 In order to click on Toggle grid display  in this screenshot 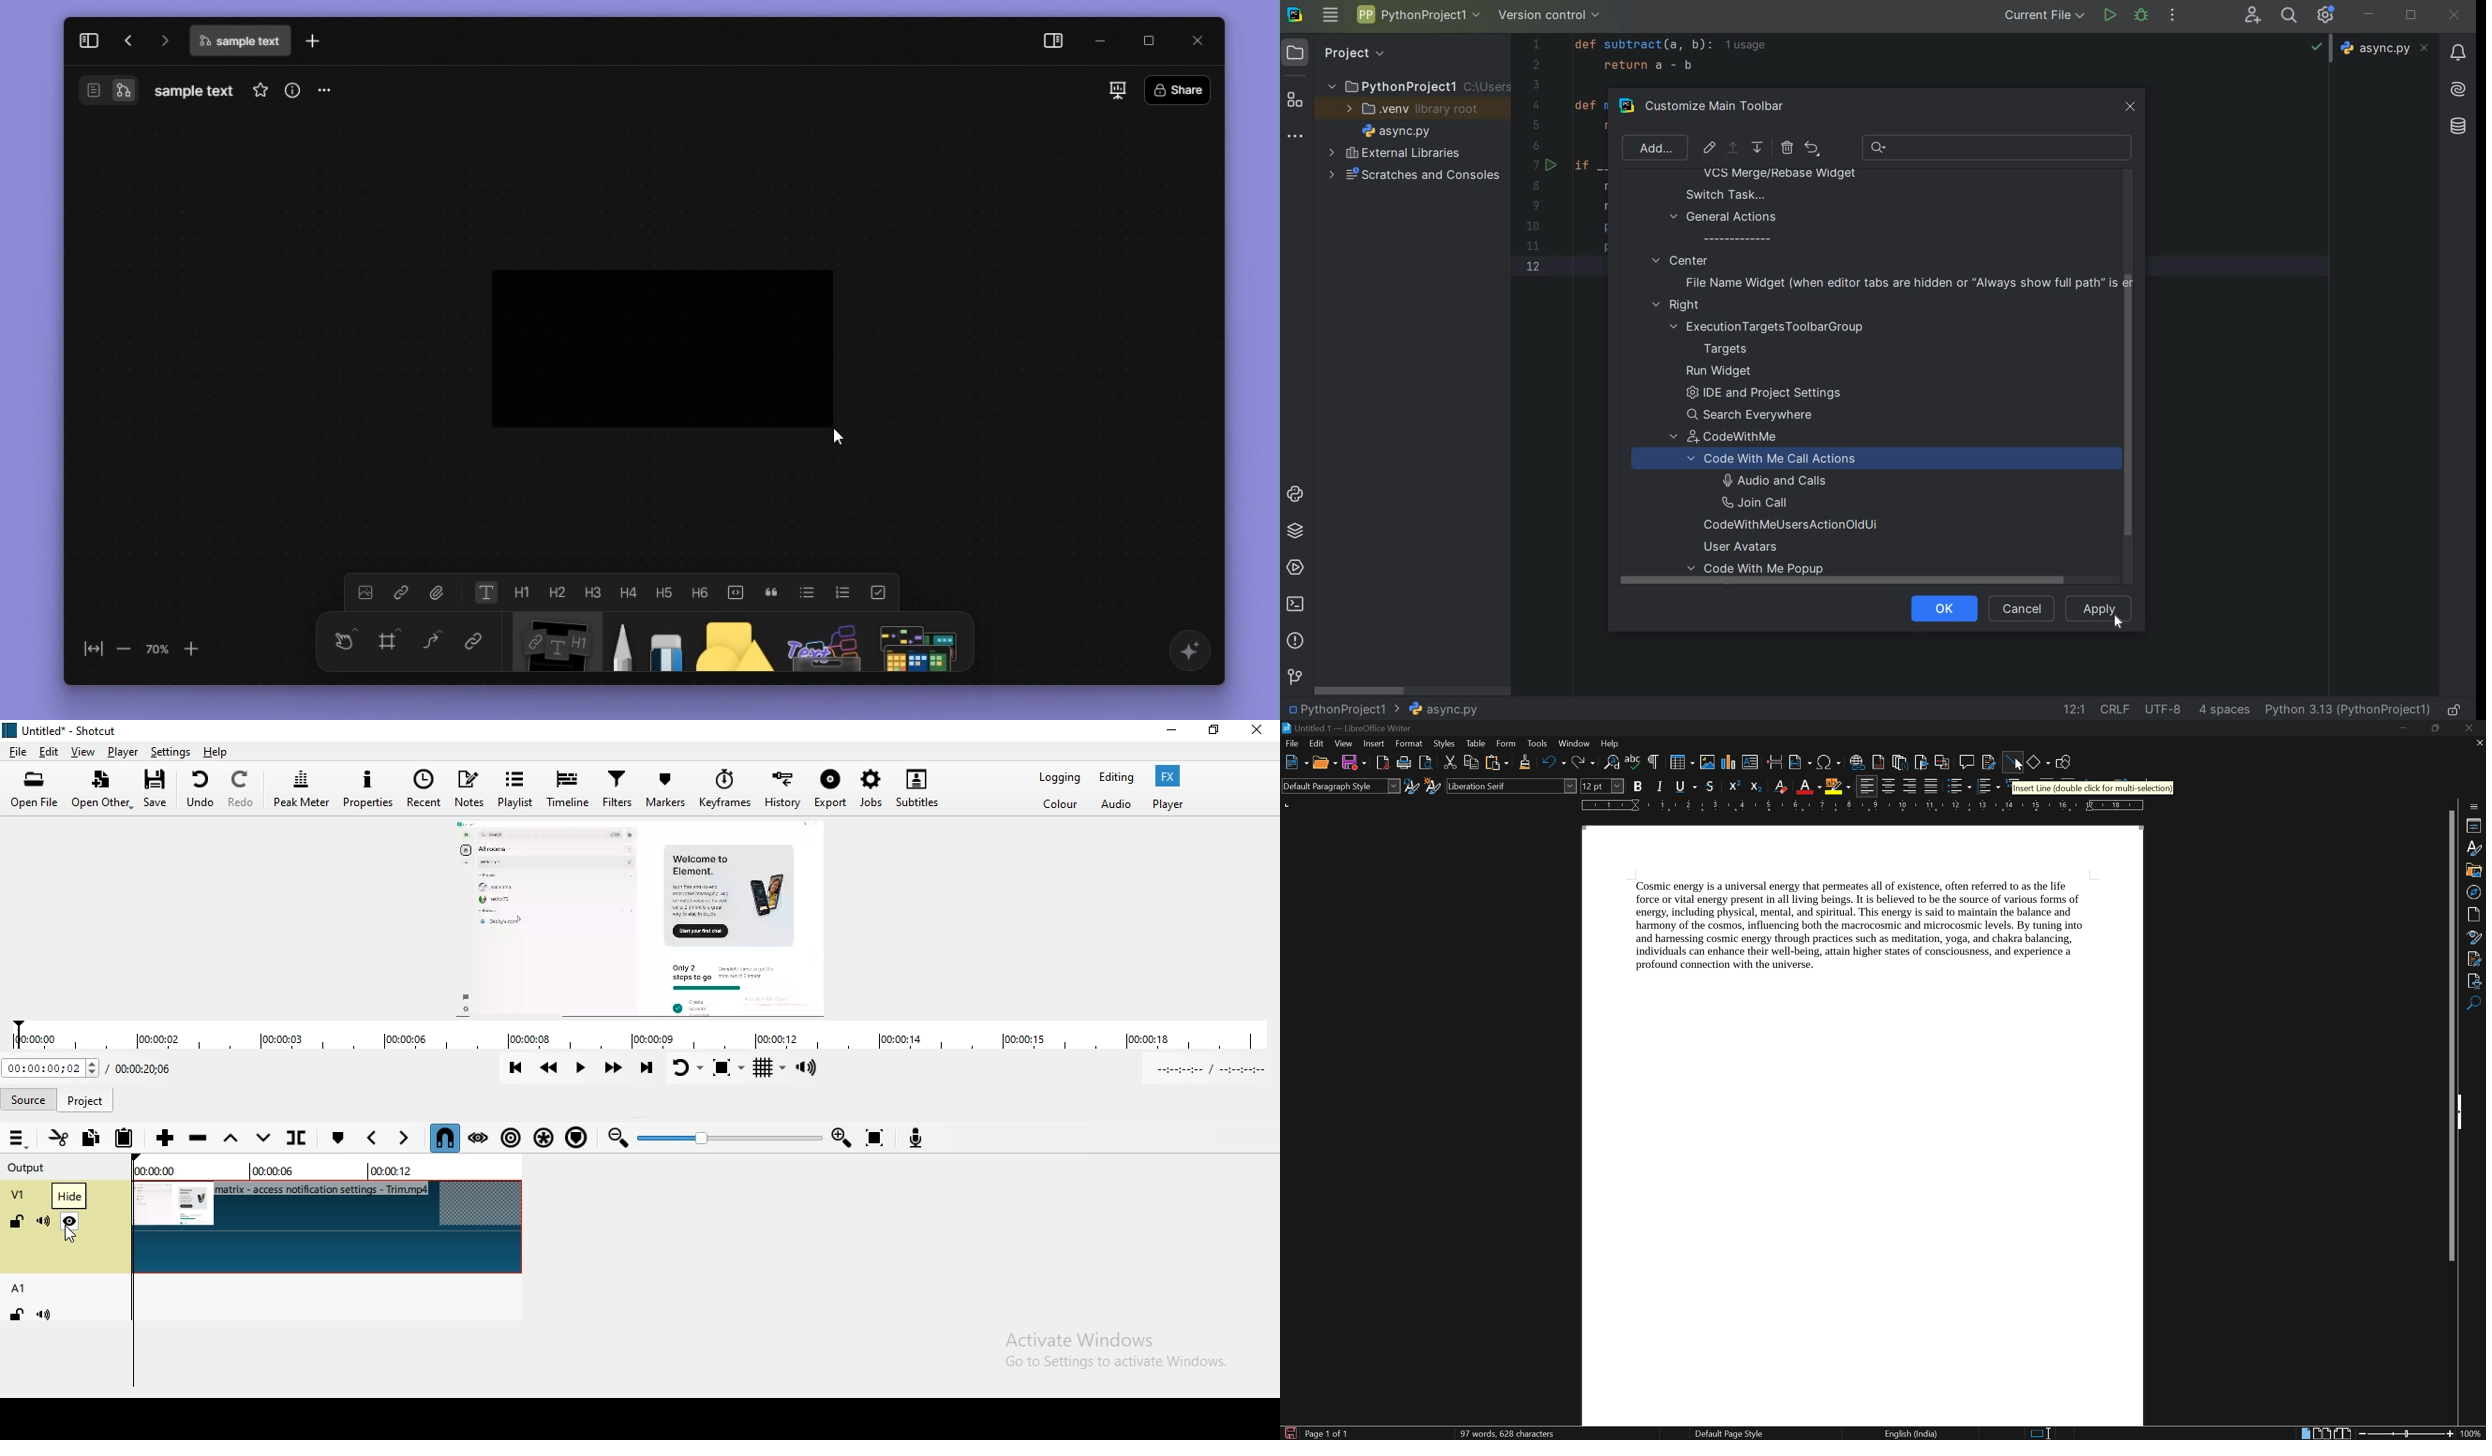, I will do `click(769, 1070)`.